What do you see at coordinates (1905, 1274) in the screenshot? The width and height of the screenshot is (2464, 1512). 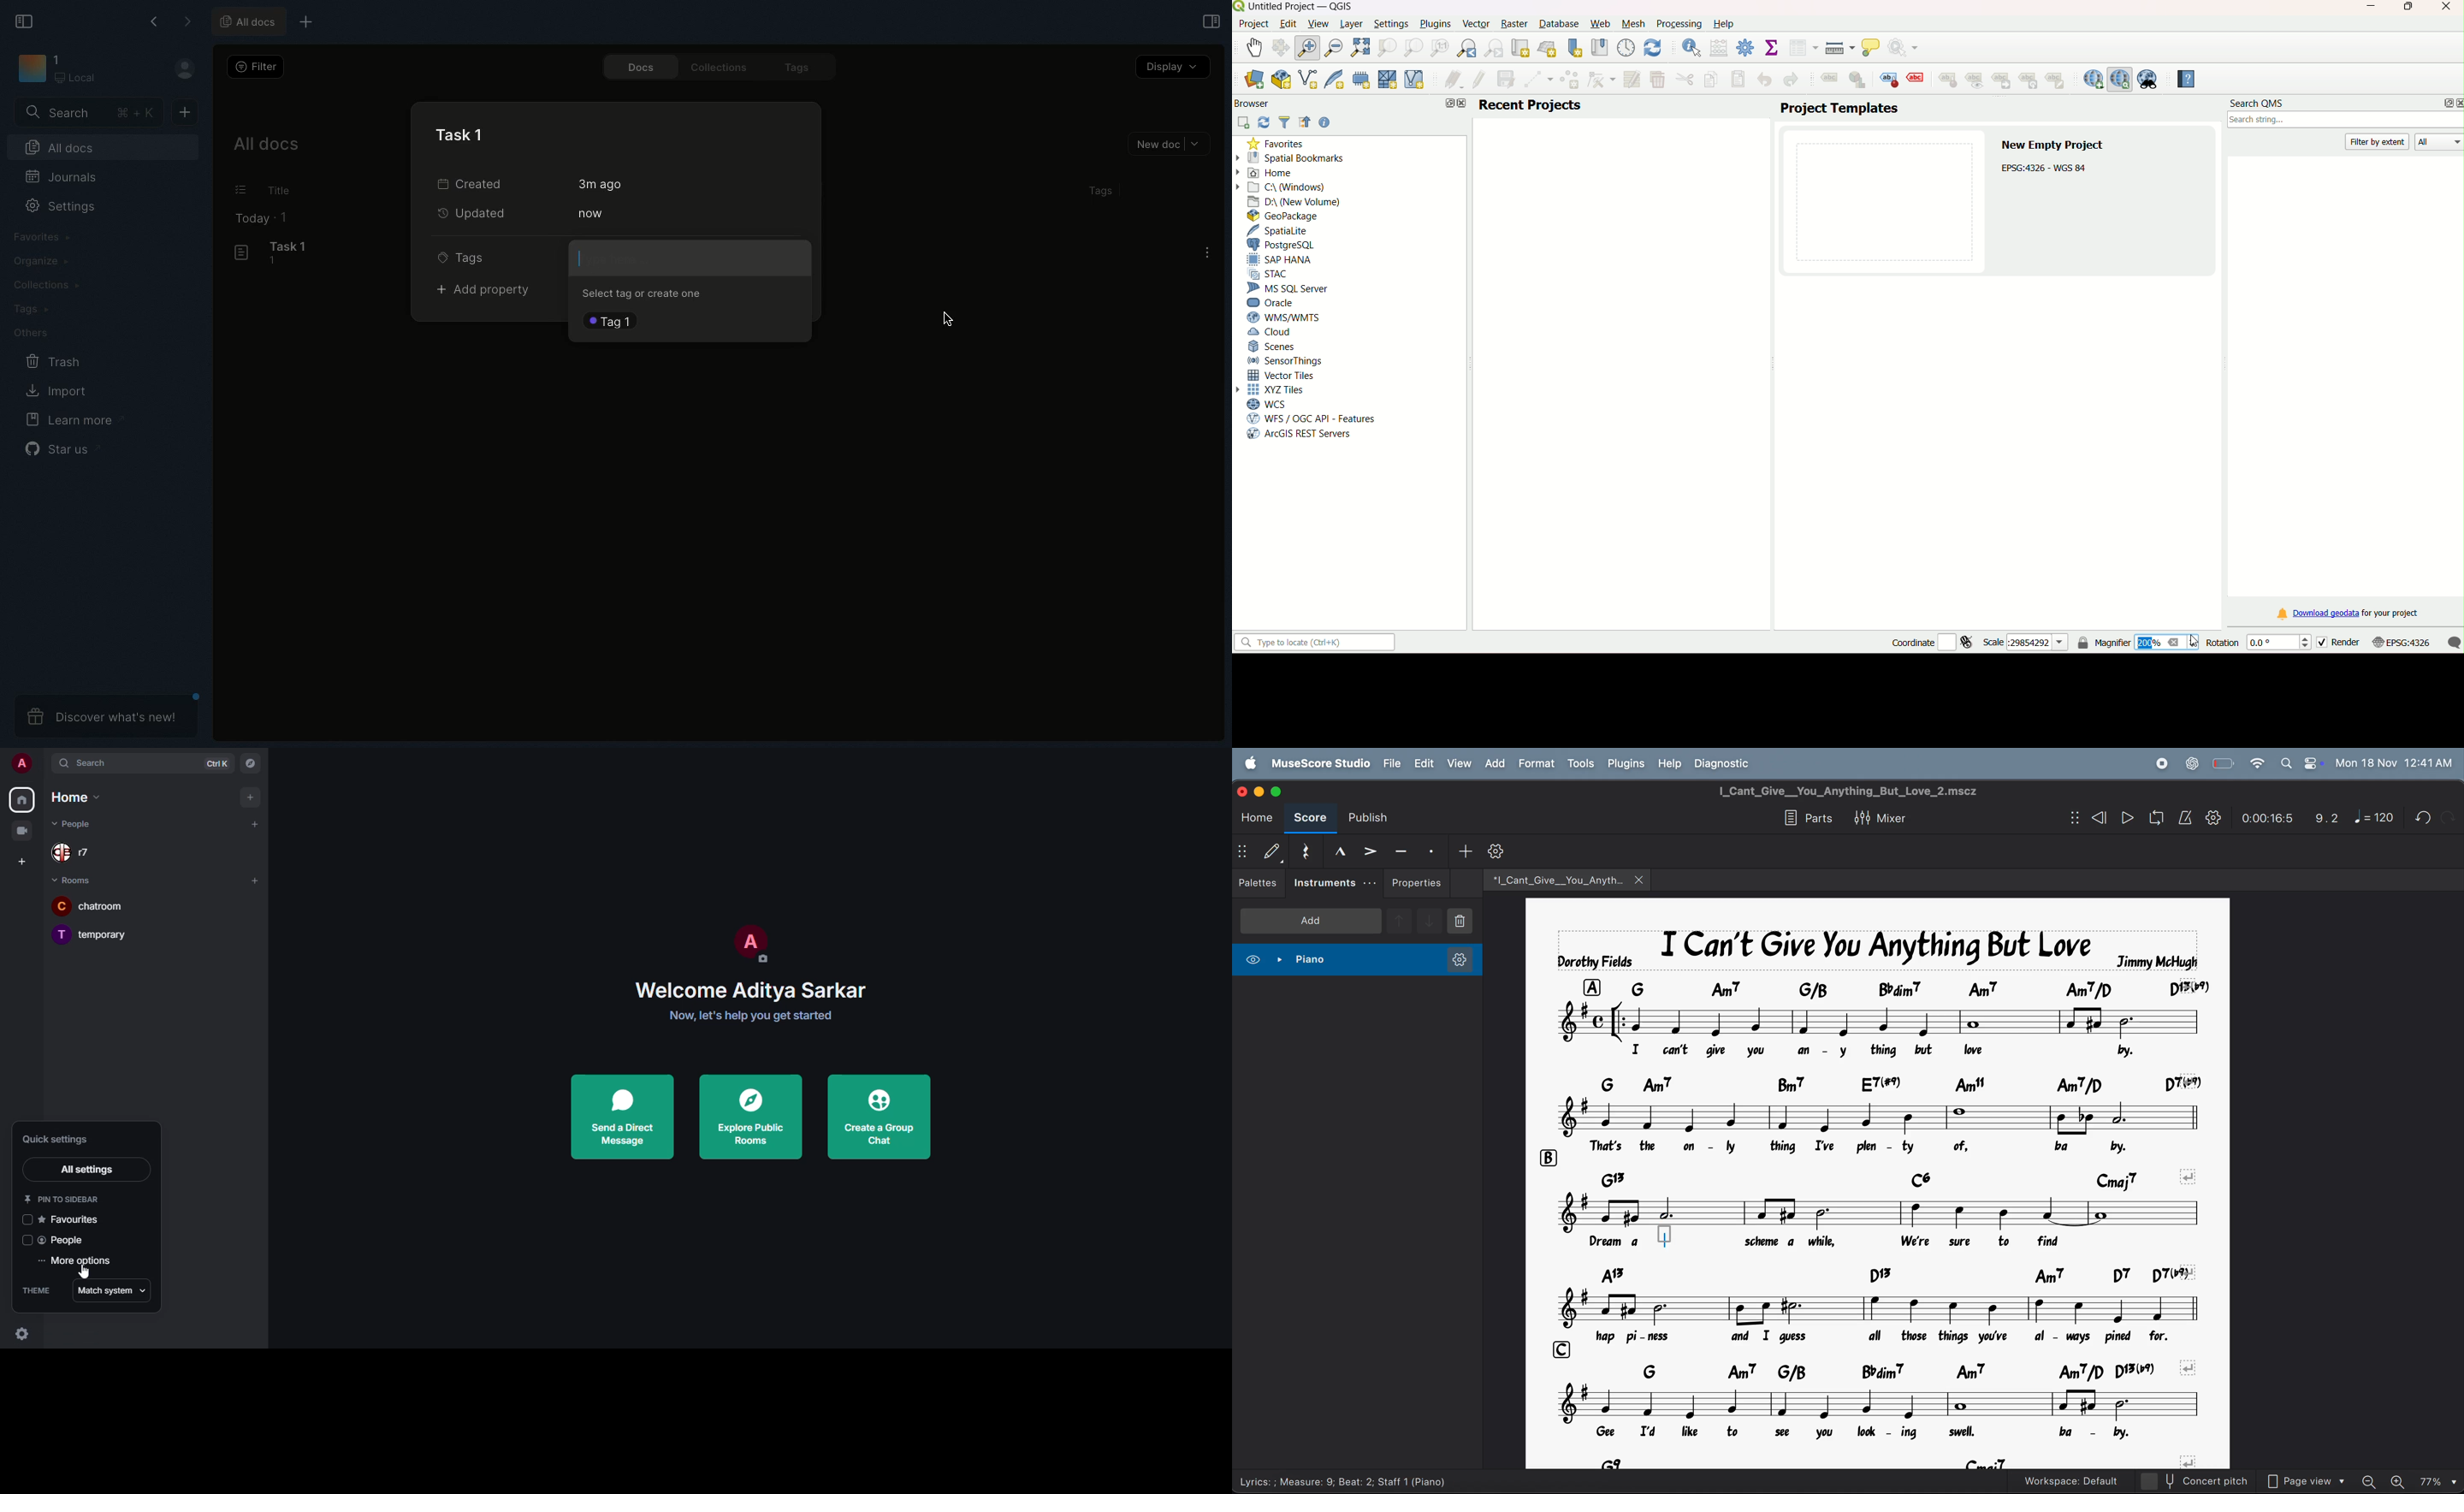 I see `chord symbols` at bounding box center [1905, 1274].